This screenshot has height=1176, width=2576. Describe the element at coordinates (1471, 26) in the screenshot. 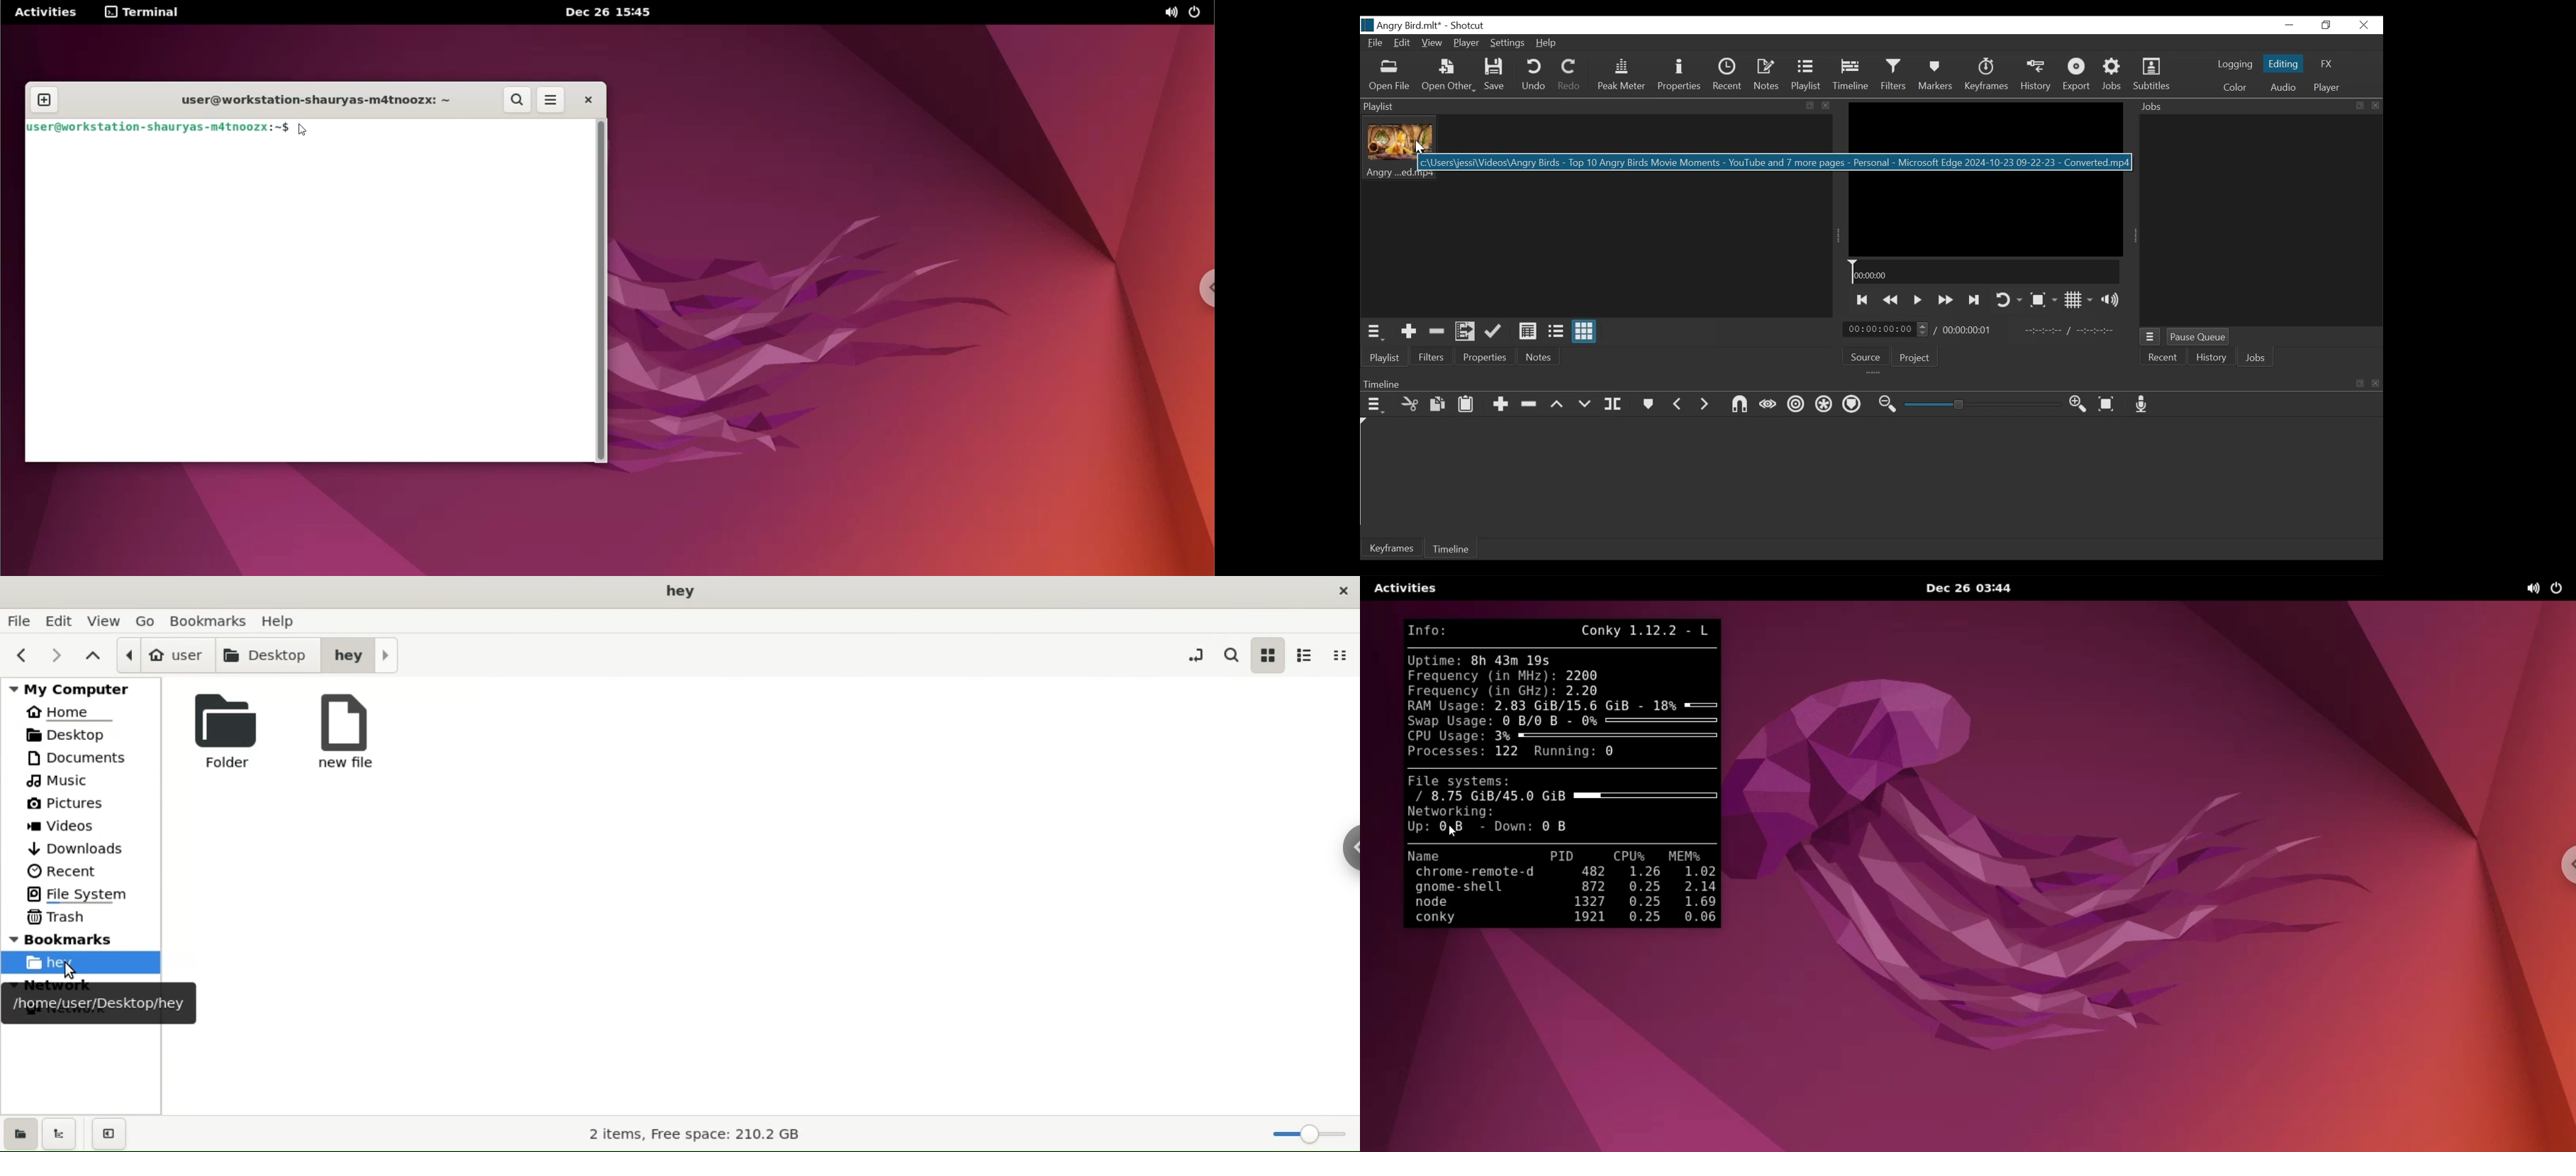

I see `Shotcut` at that location.